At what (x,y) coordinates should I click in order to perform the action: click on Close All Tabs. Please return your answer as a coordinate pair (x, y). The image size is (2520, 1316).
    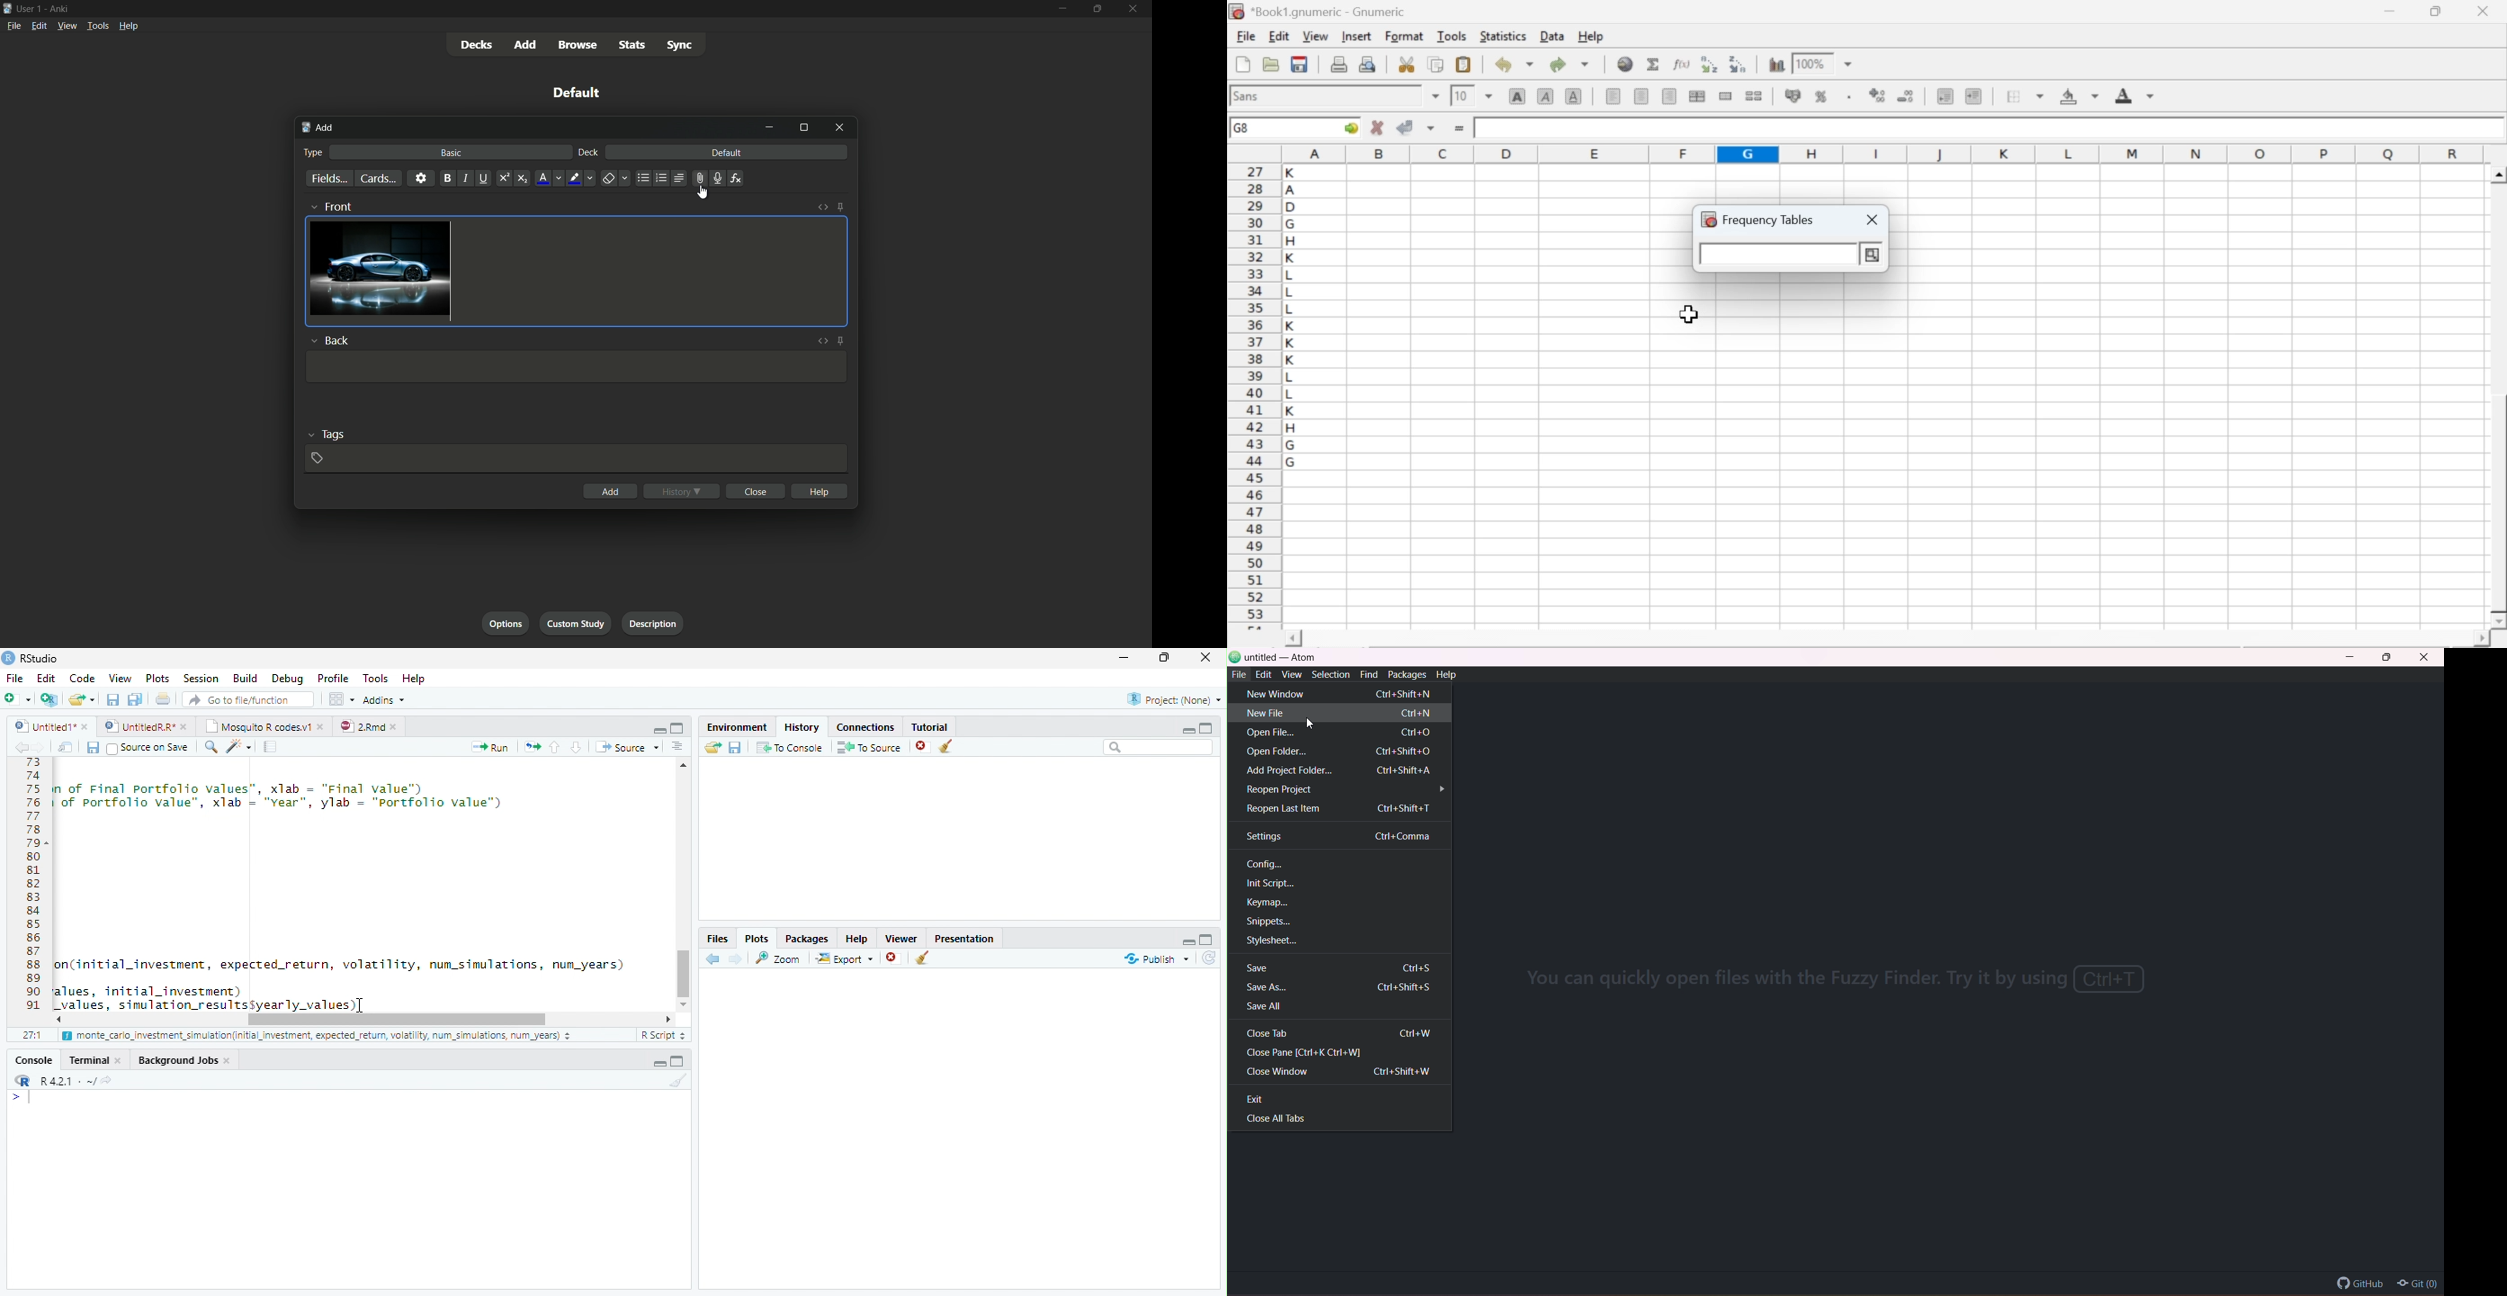
    Looking at the image, I should click on (1283, 1120).